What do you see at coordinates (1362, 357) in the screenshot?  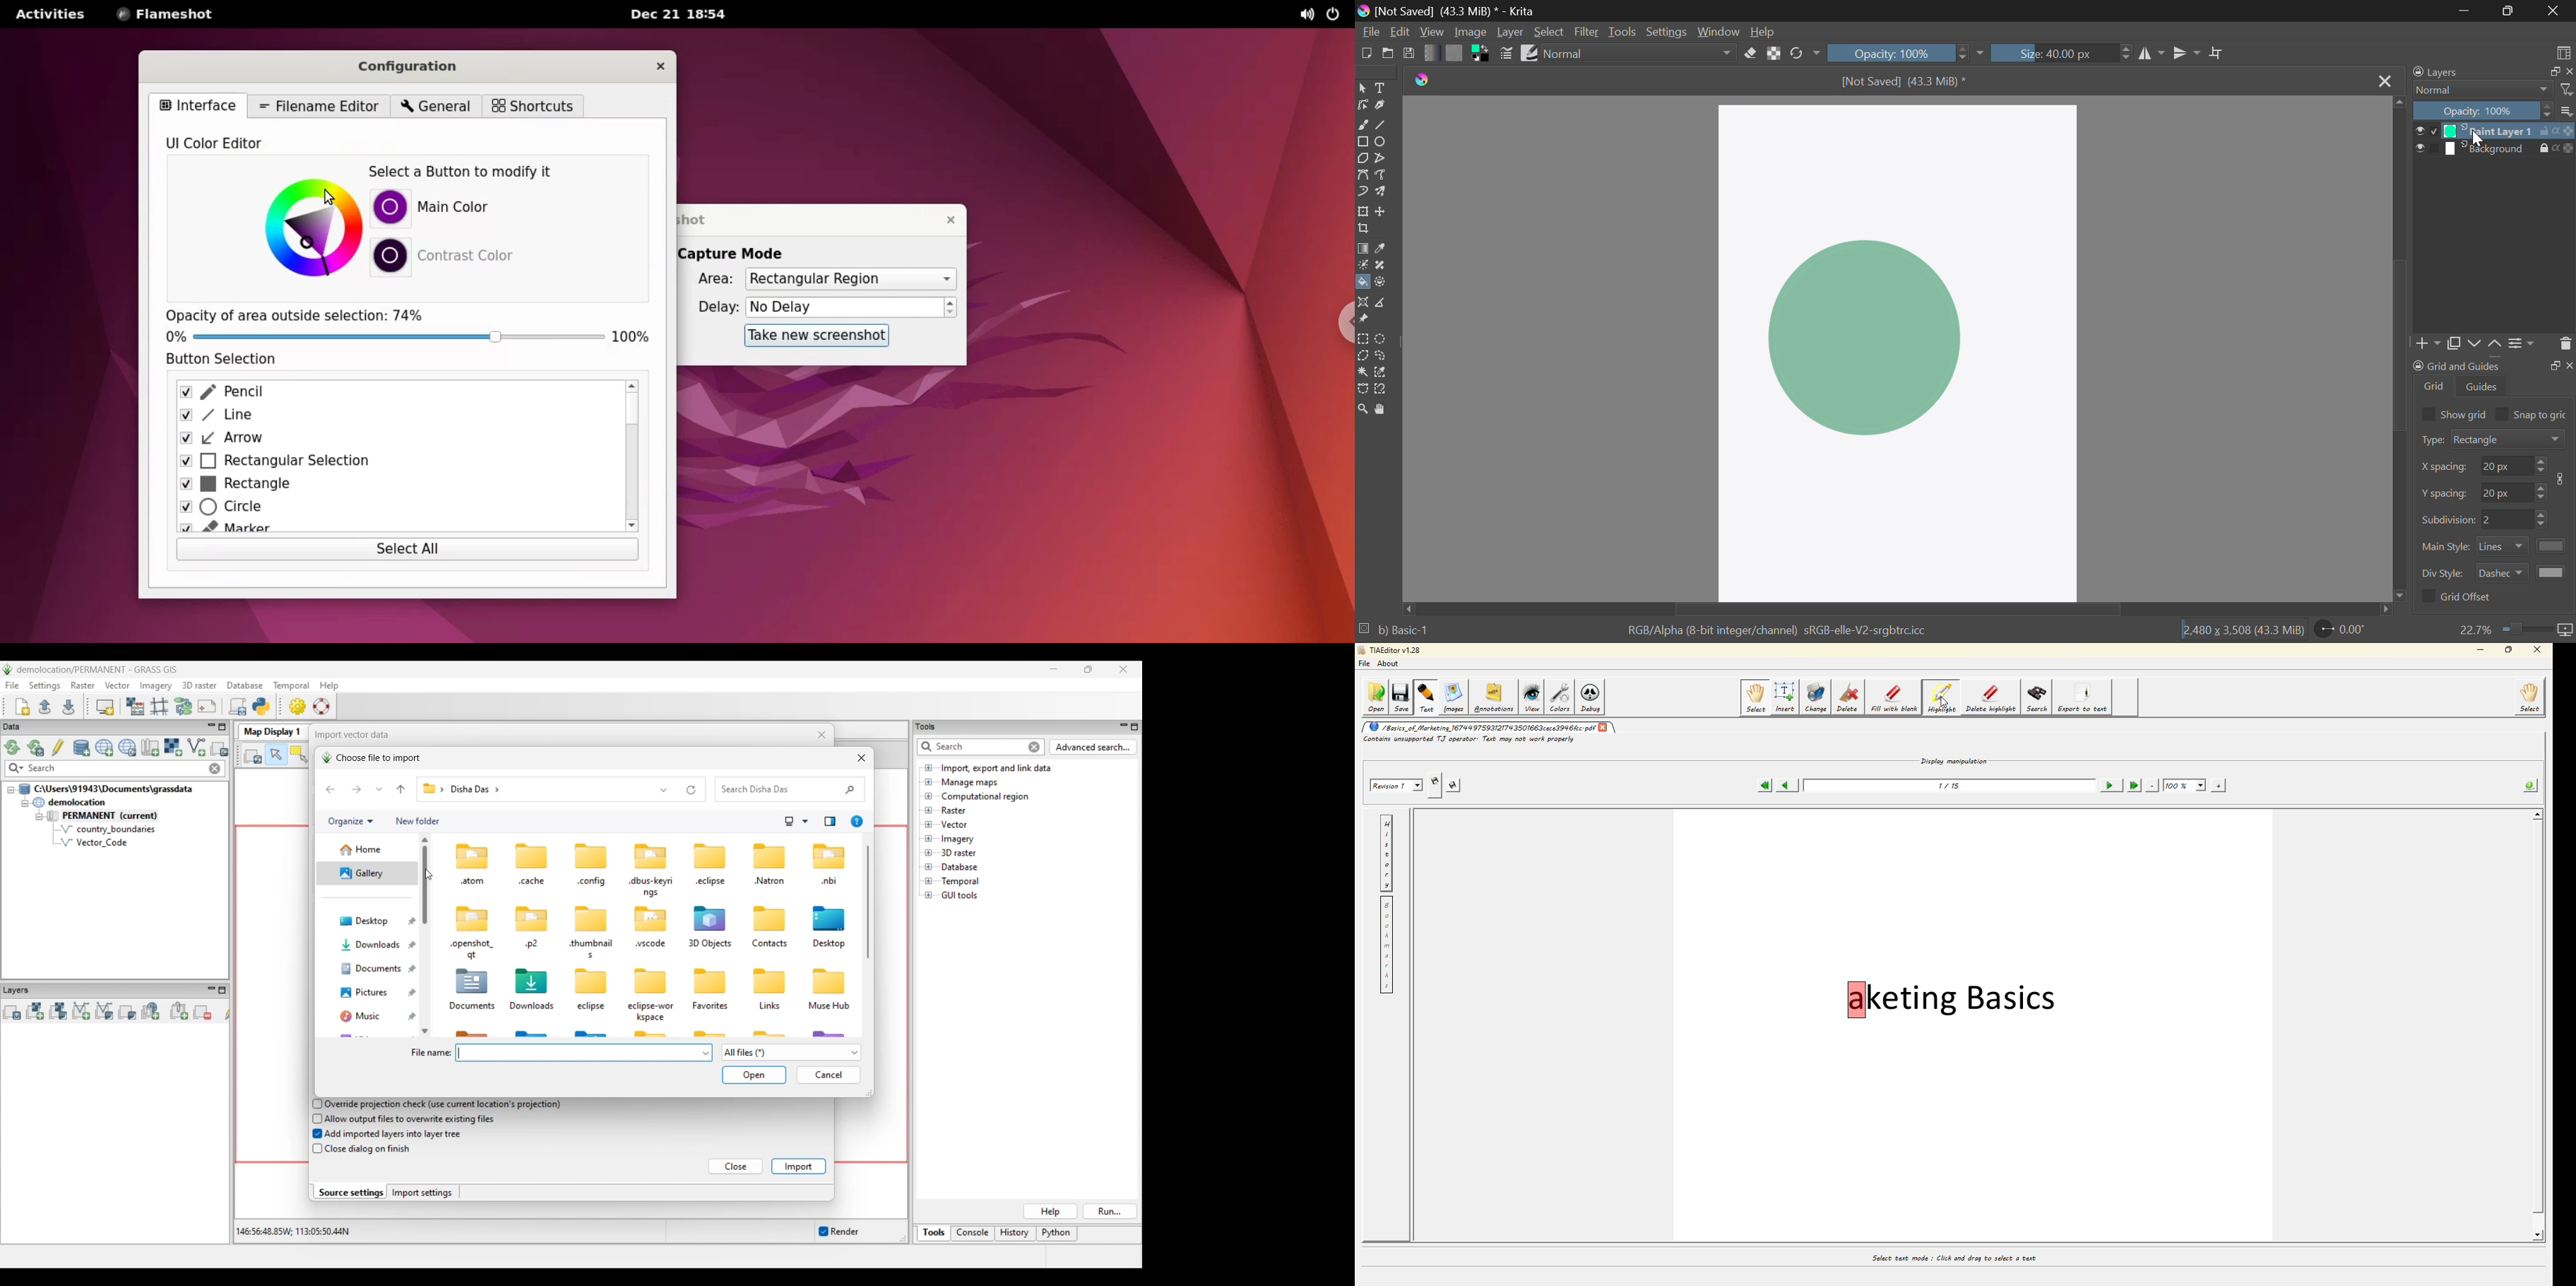 I see `Polygon Selection` at bounding box center [1362, 357].